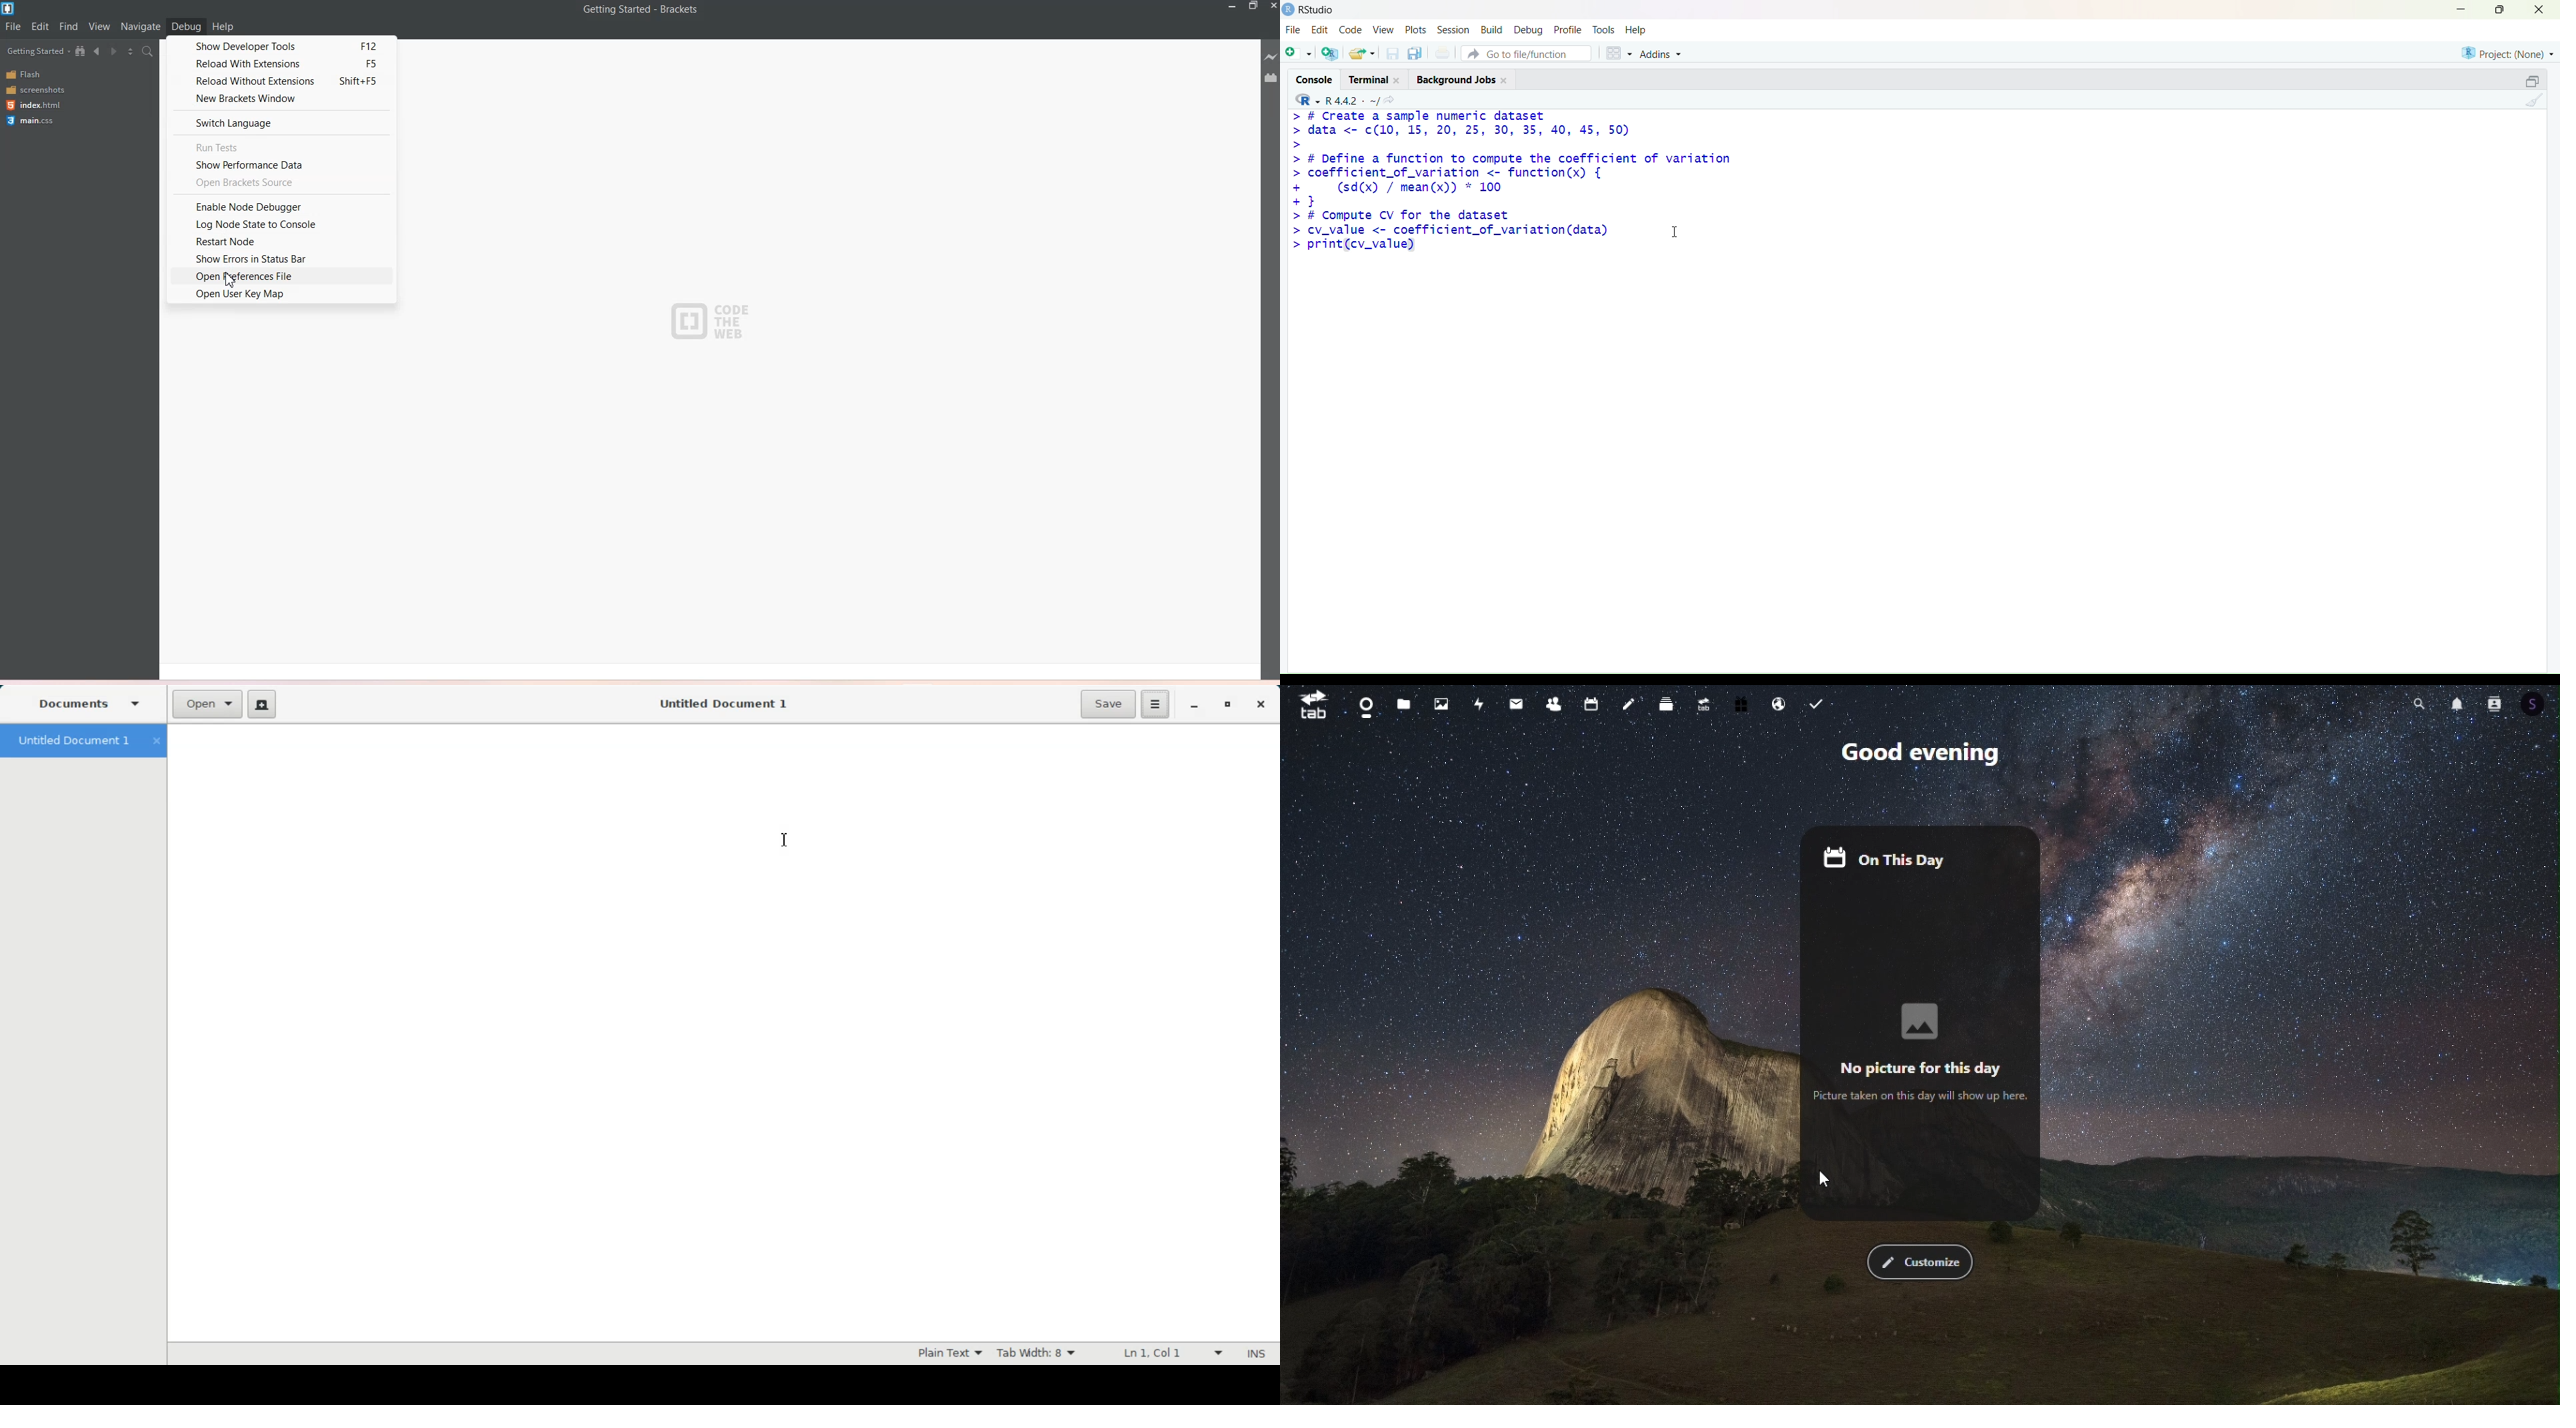  I want to click on Text Entry Pane, so click(722, 1031).